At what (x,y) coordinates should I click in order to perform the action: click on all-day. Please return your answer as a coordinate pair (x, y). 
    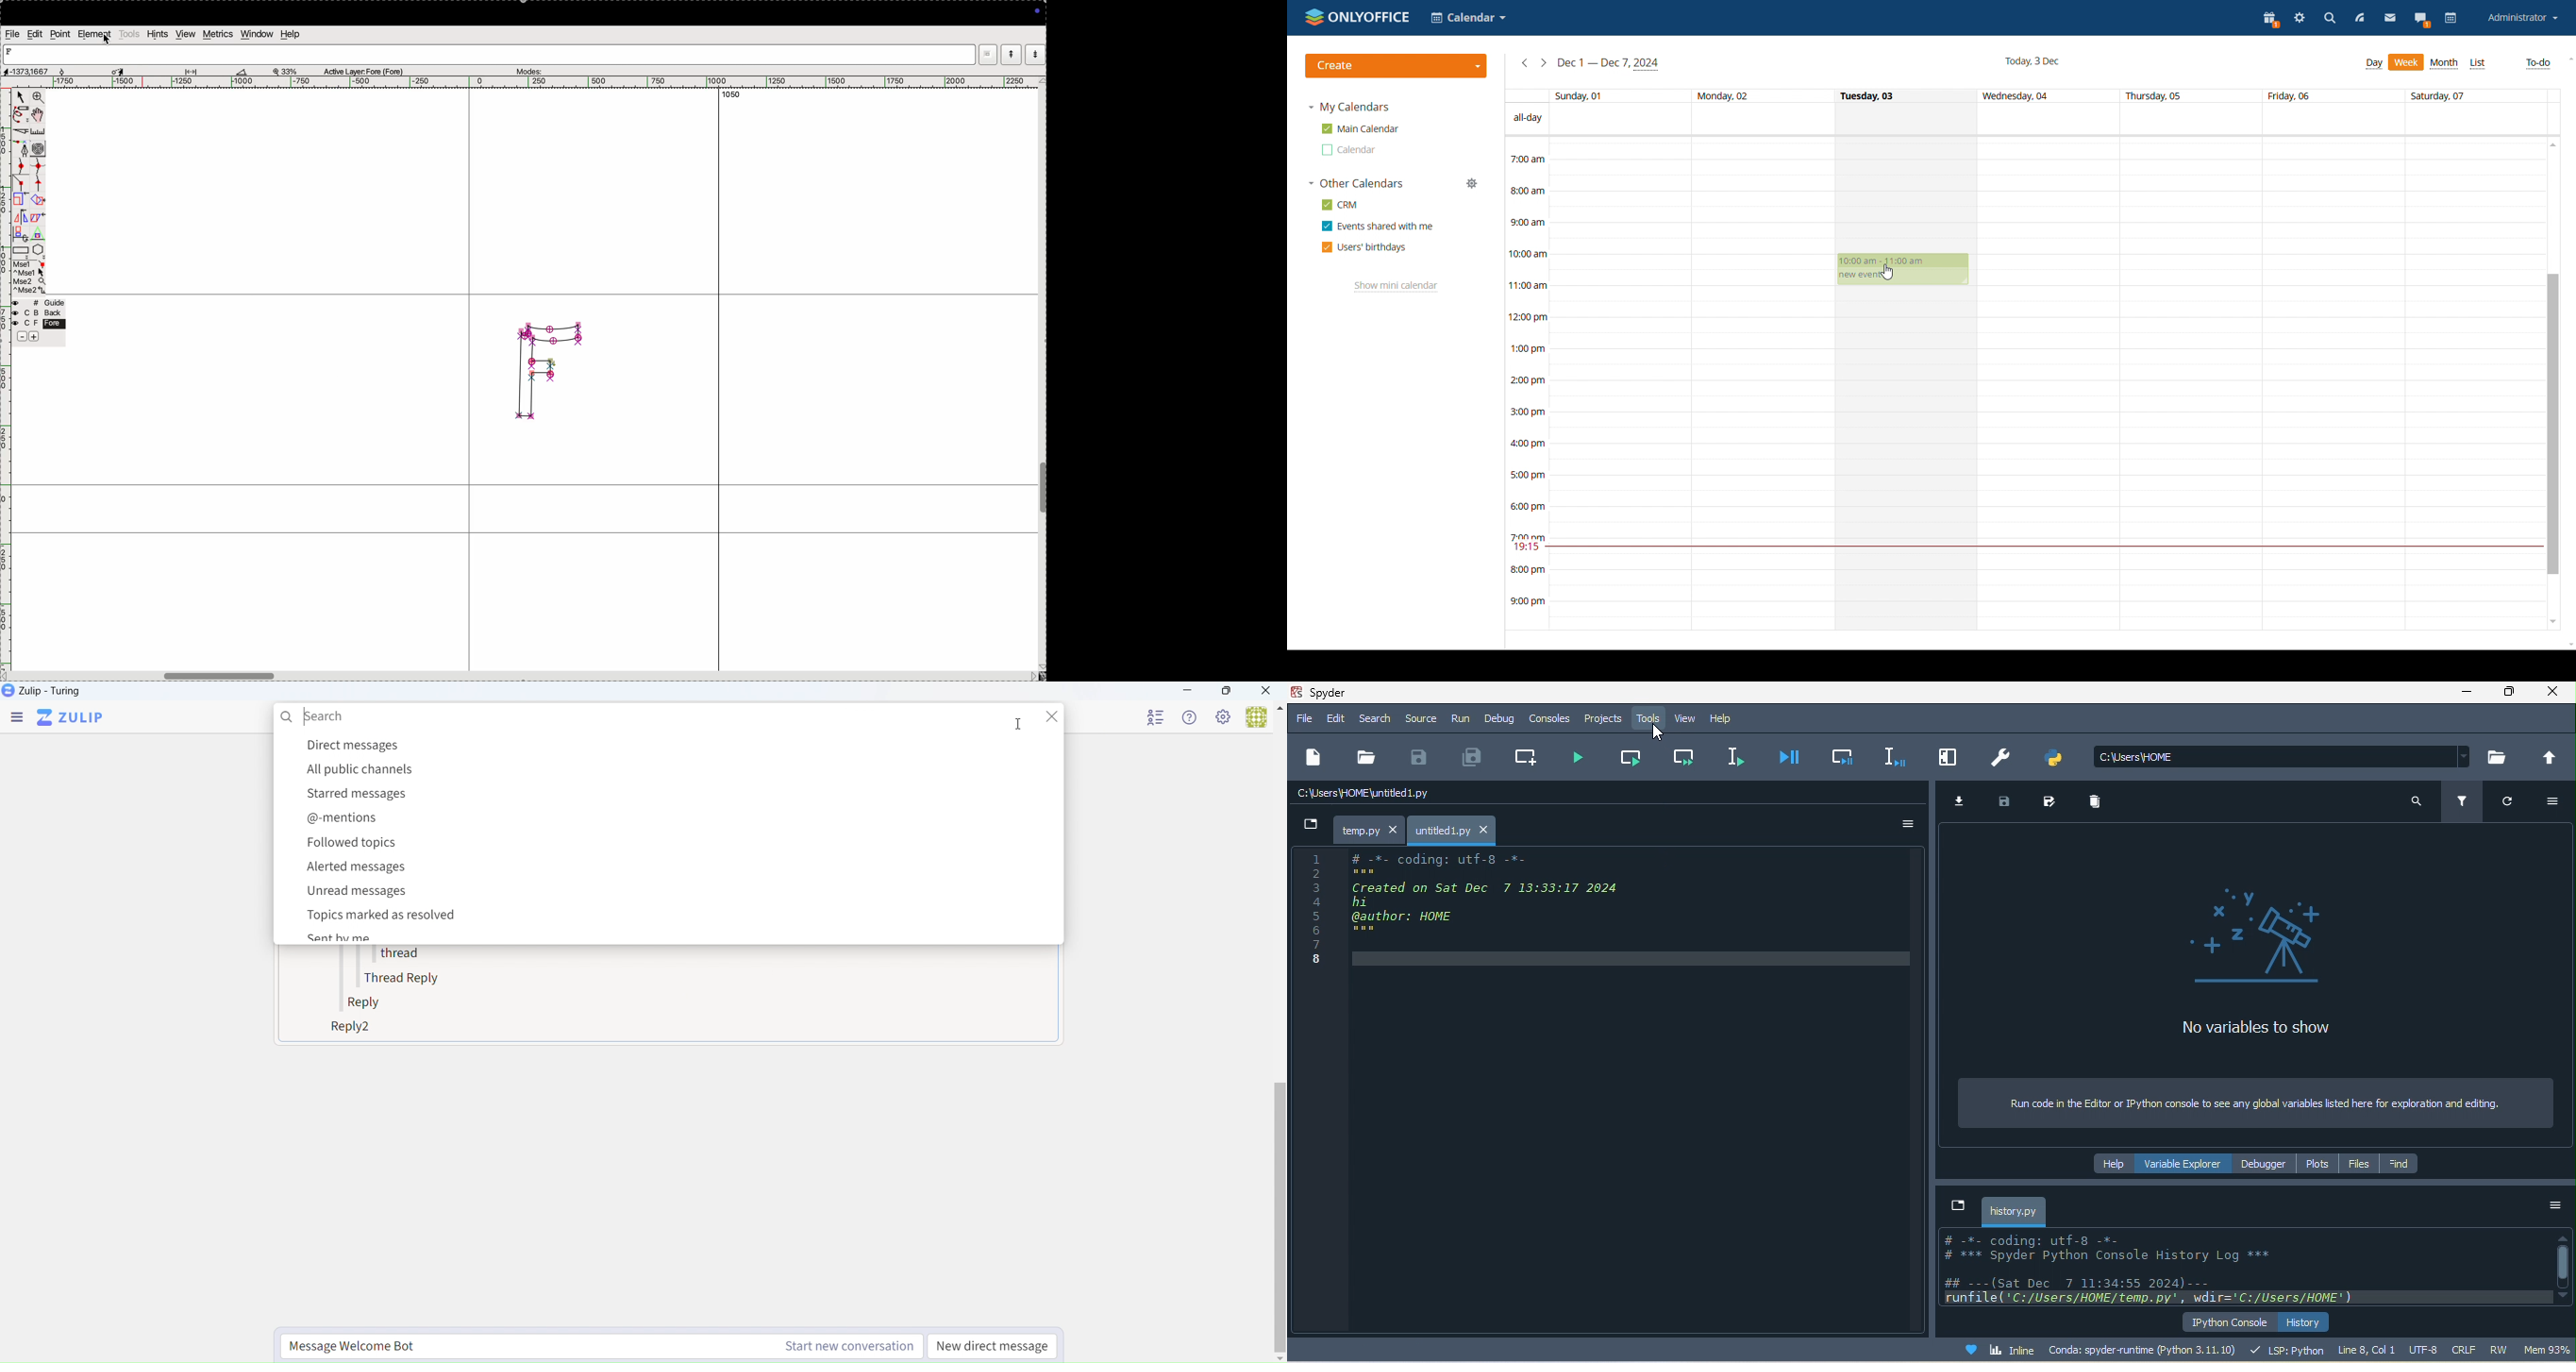
    Looking at the image, I should click on (1528, 118).